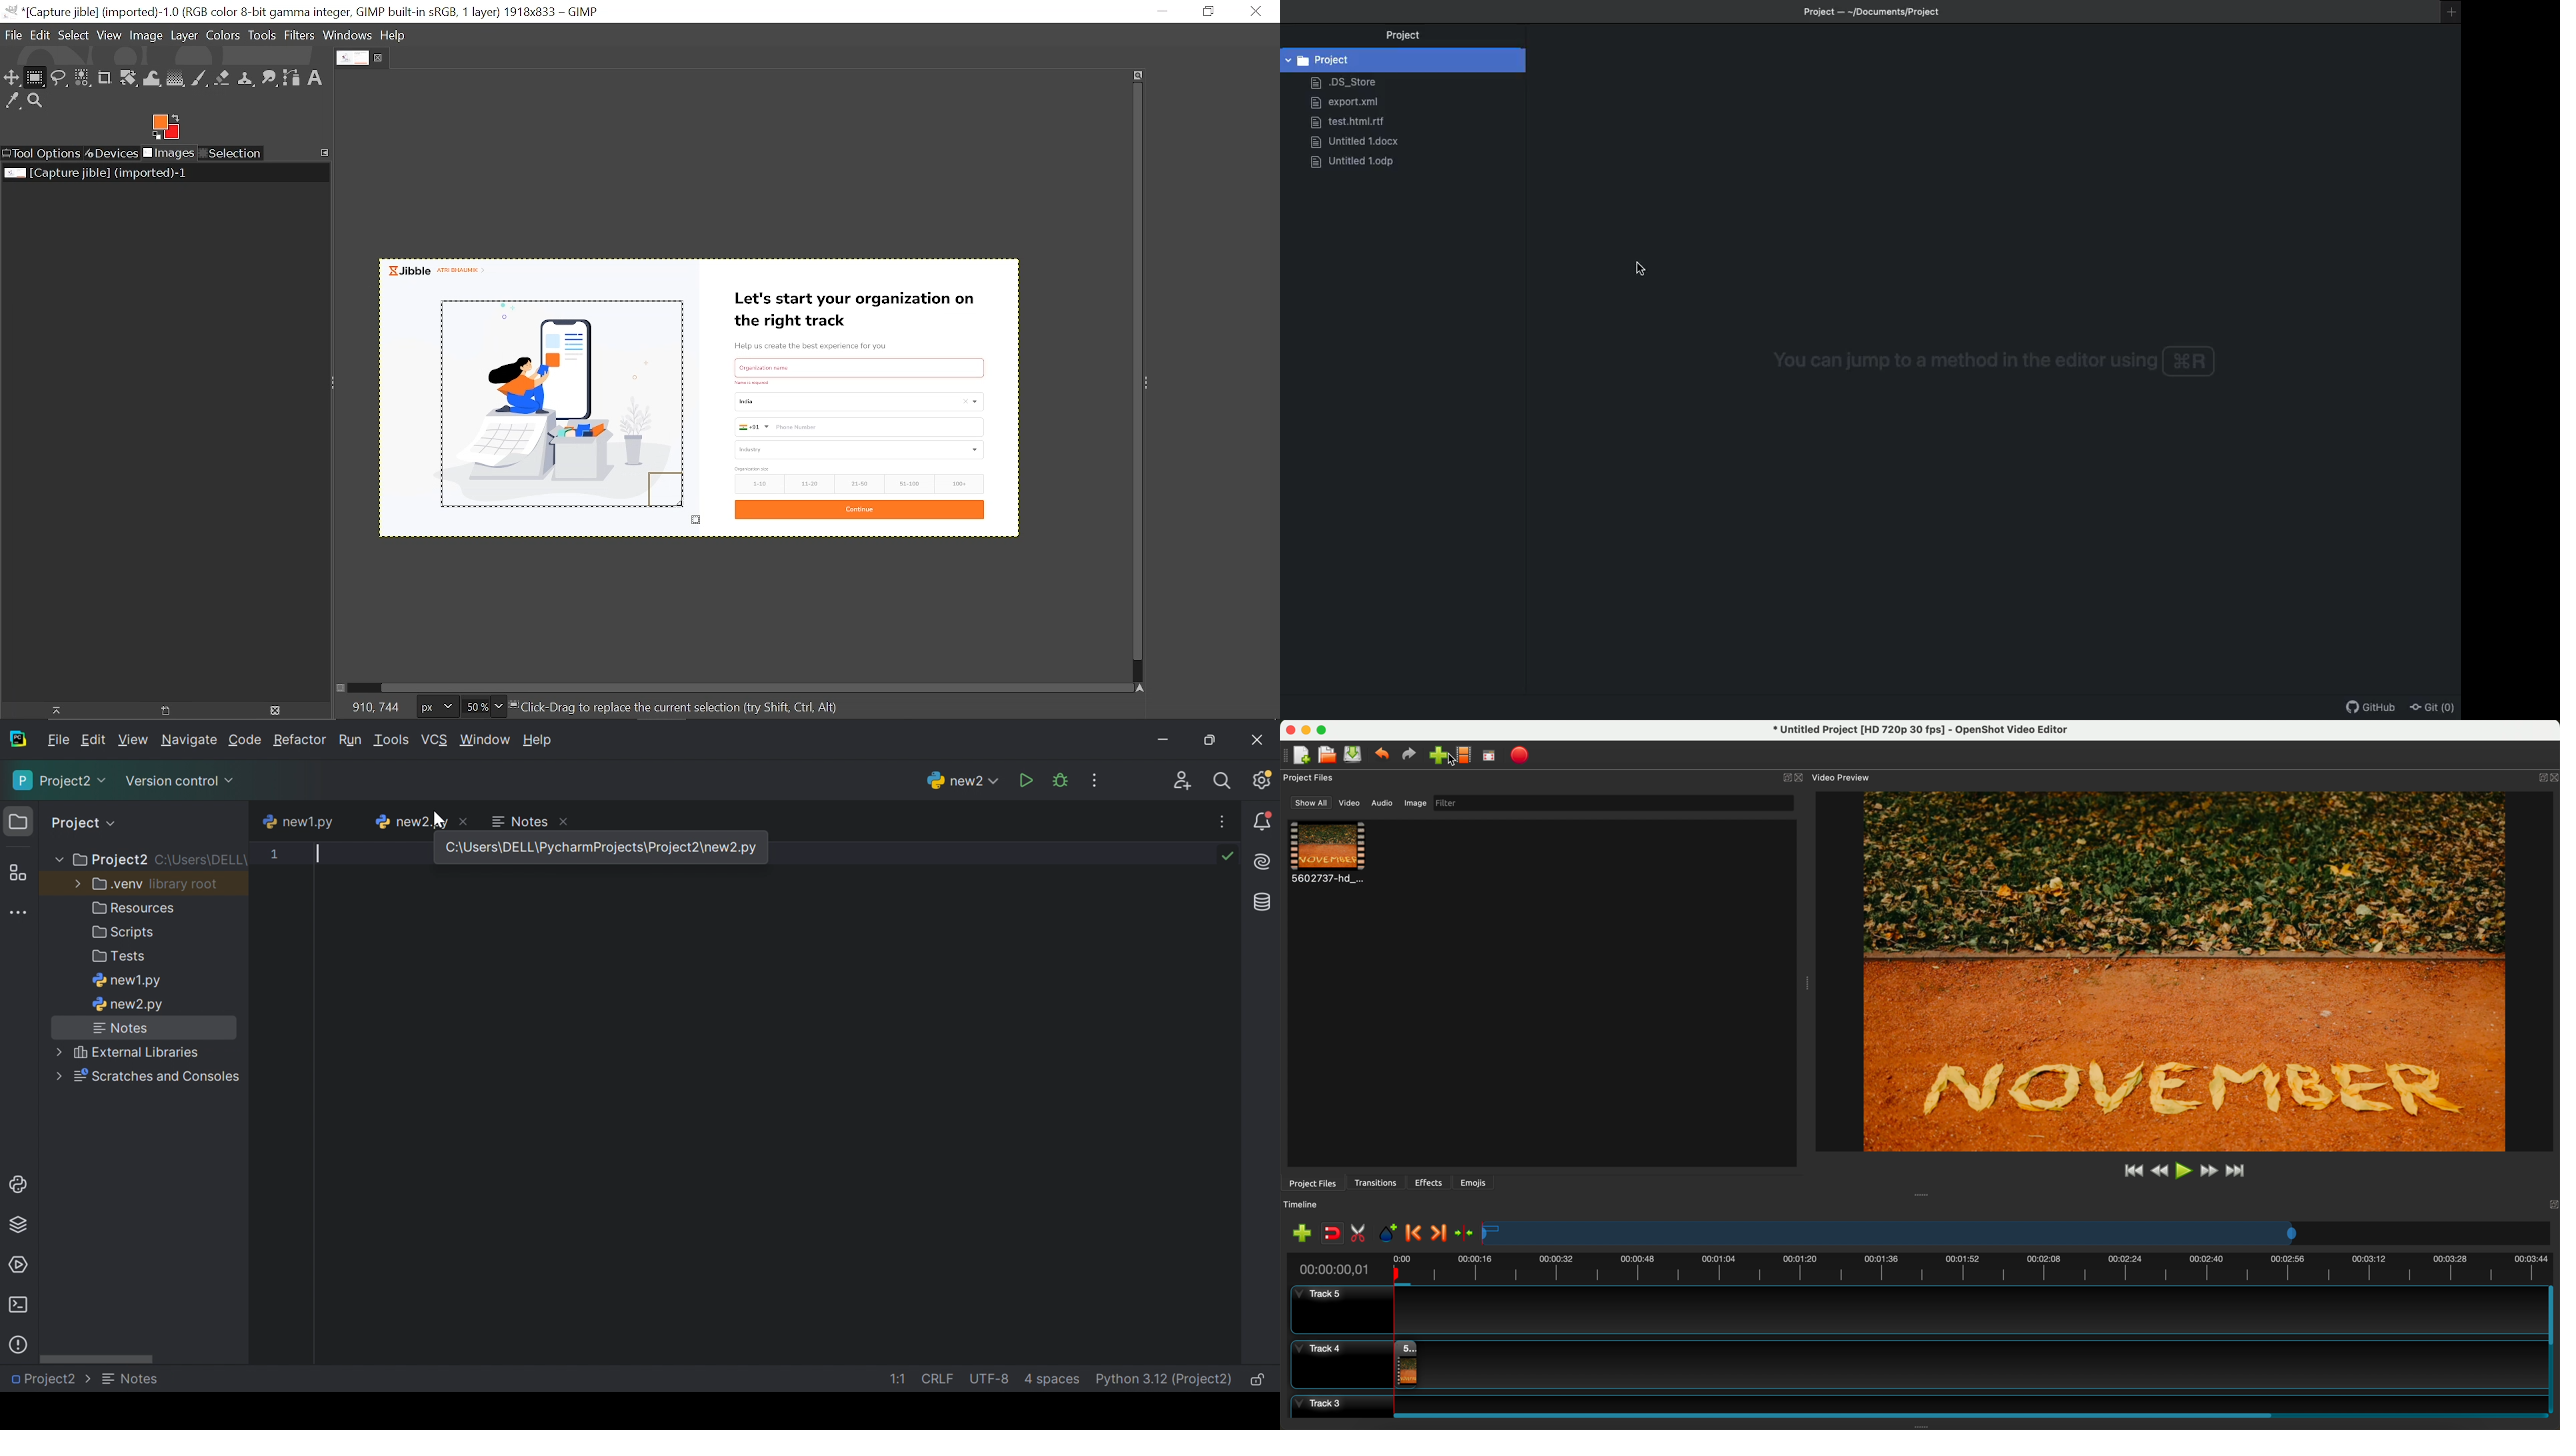  Describe the element at coordinates (1354, 755) in the screenshot. I see `save file` at that location.